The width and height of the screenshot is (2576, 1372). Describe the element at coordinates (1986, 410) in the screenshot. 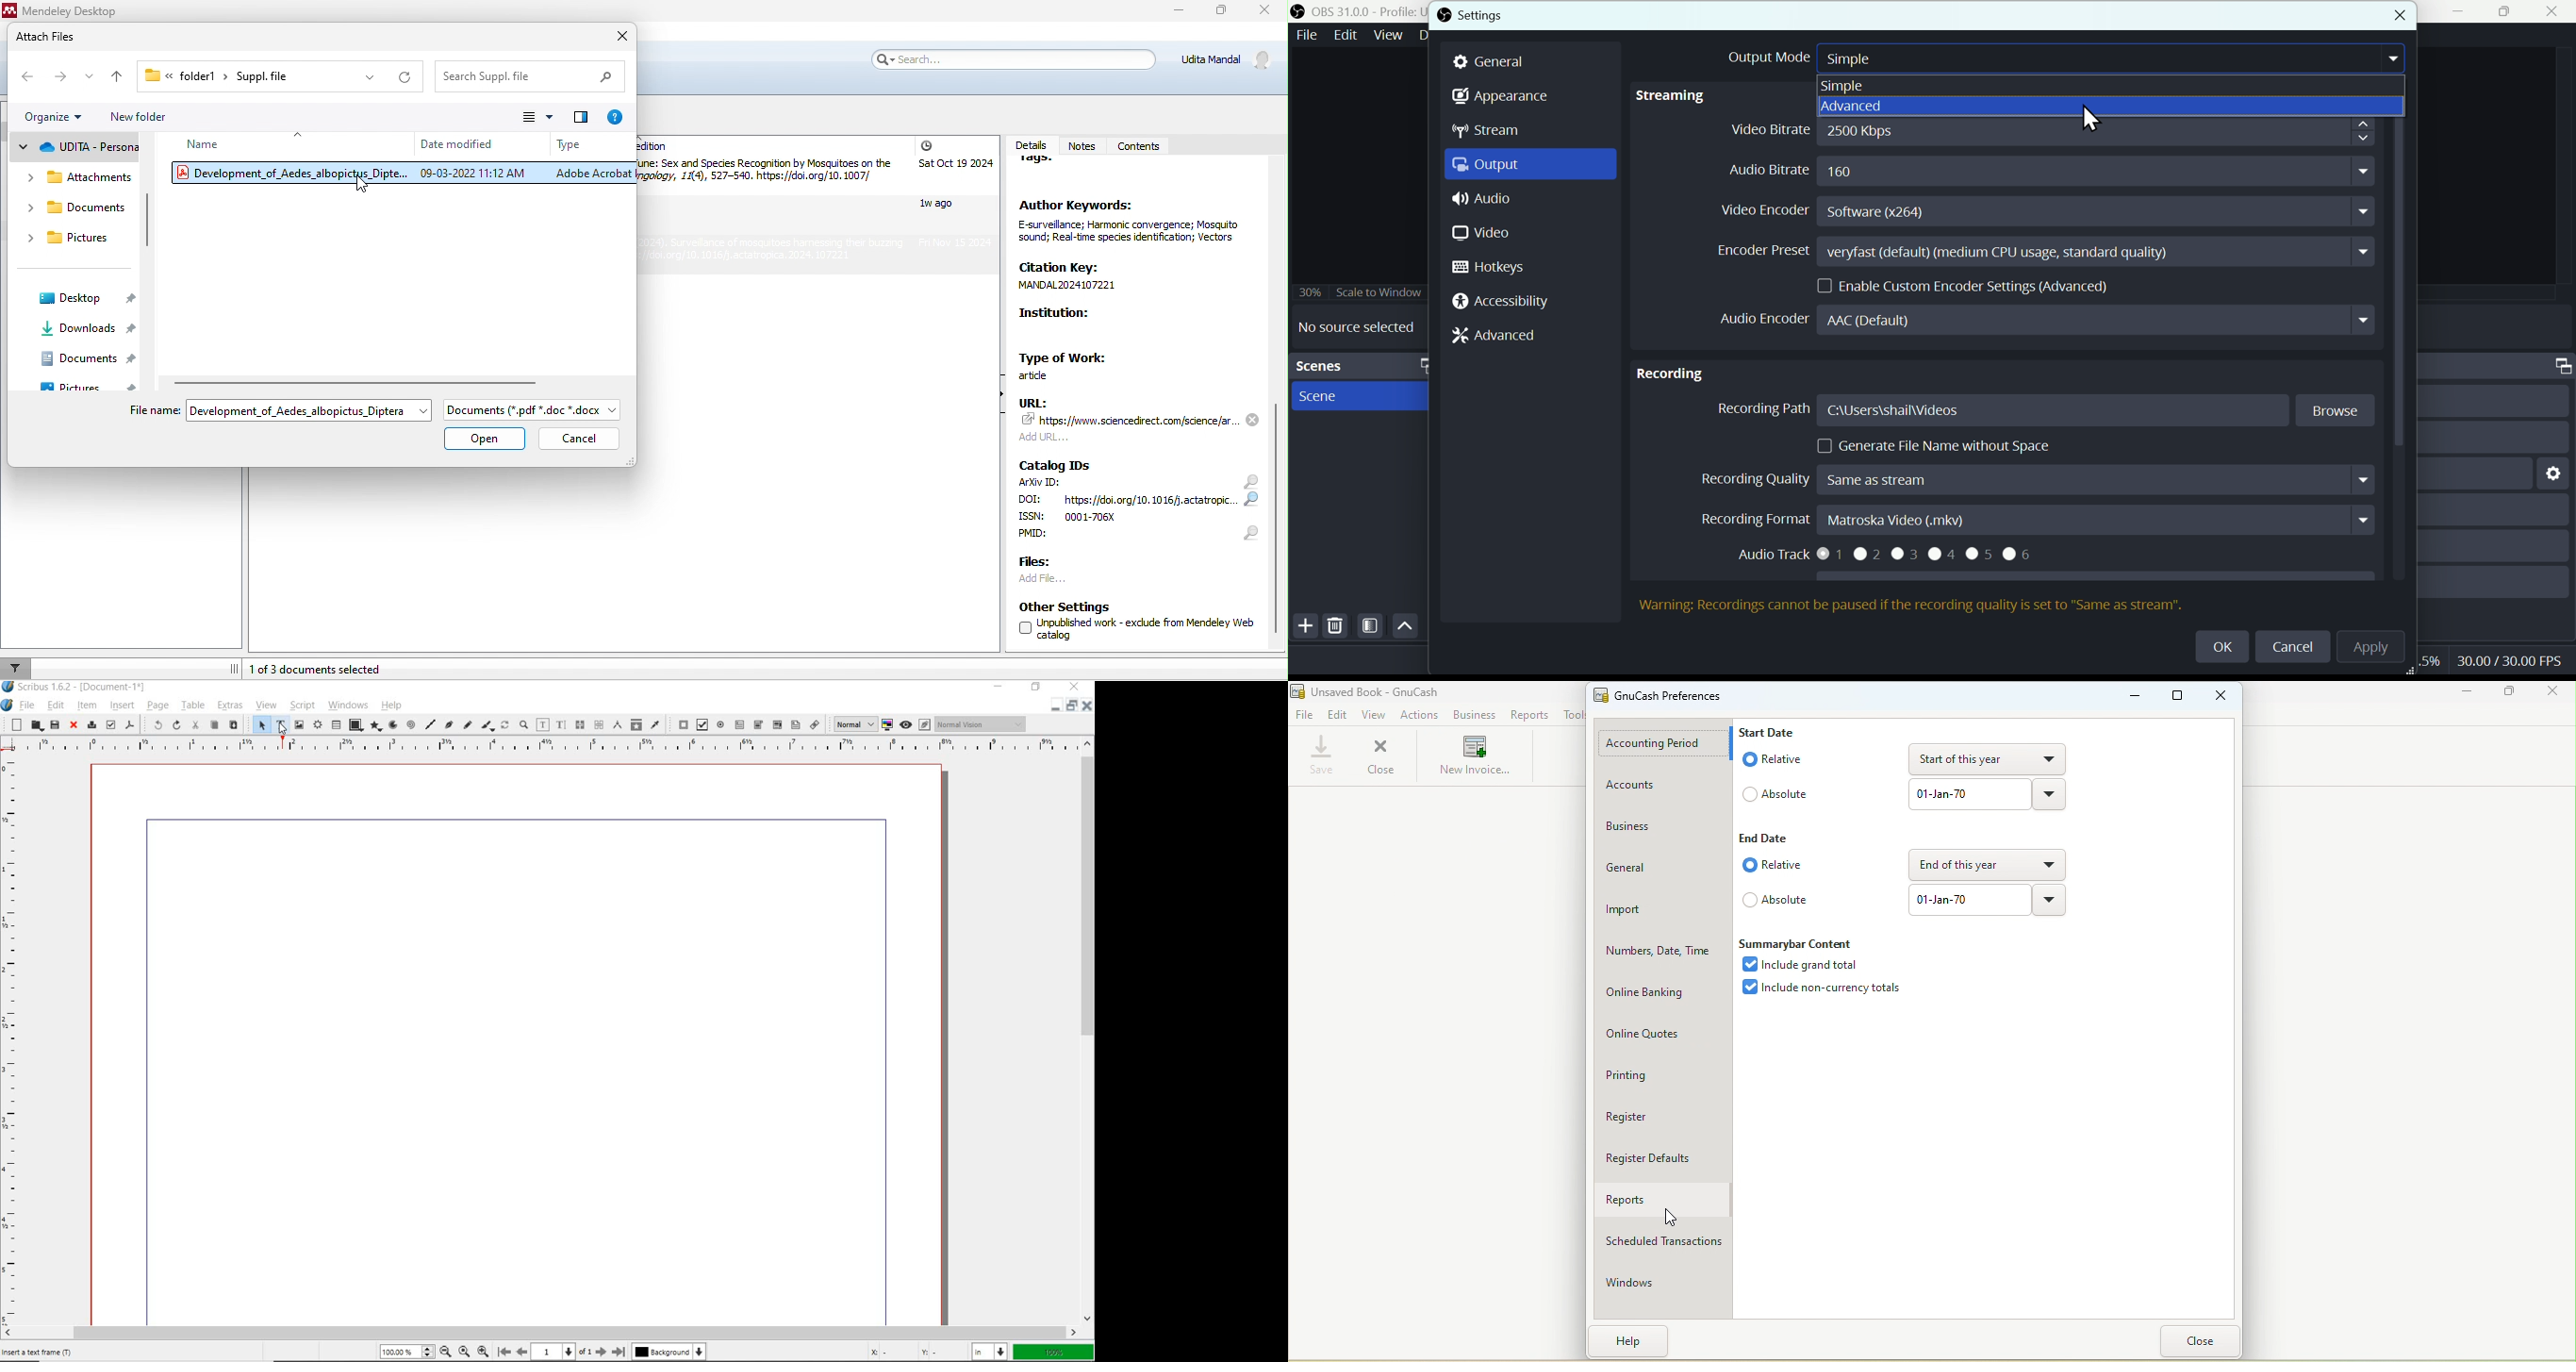

I see `Recording path` at that location.